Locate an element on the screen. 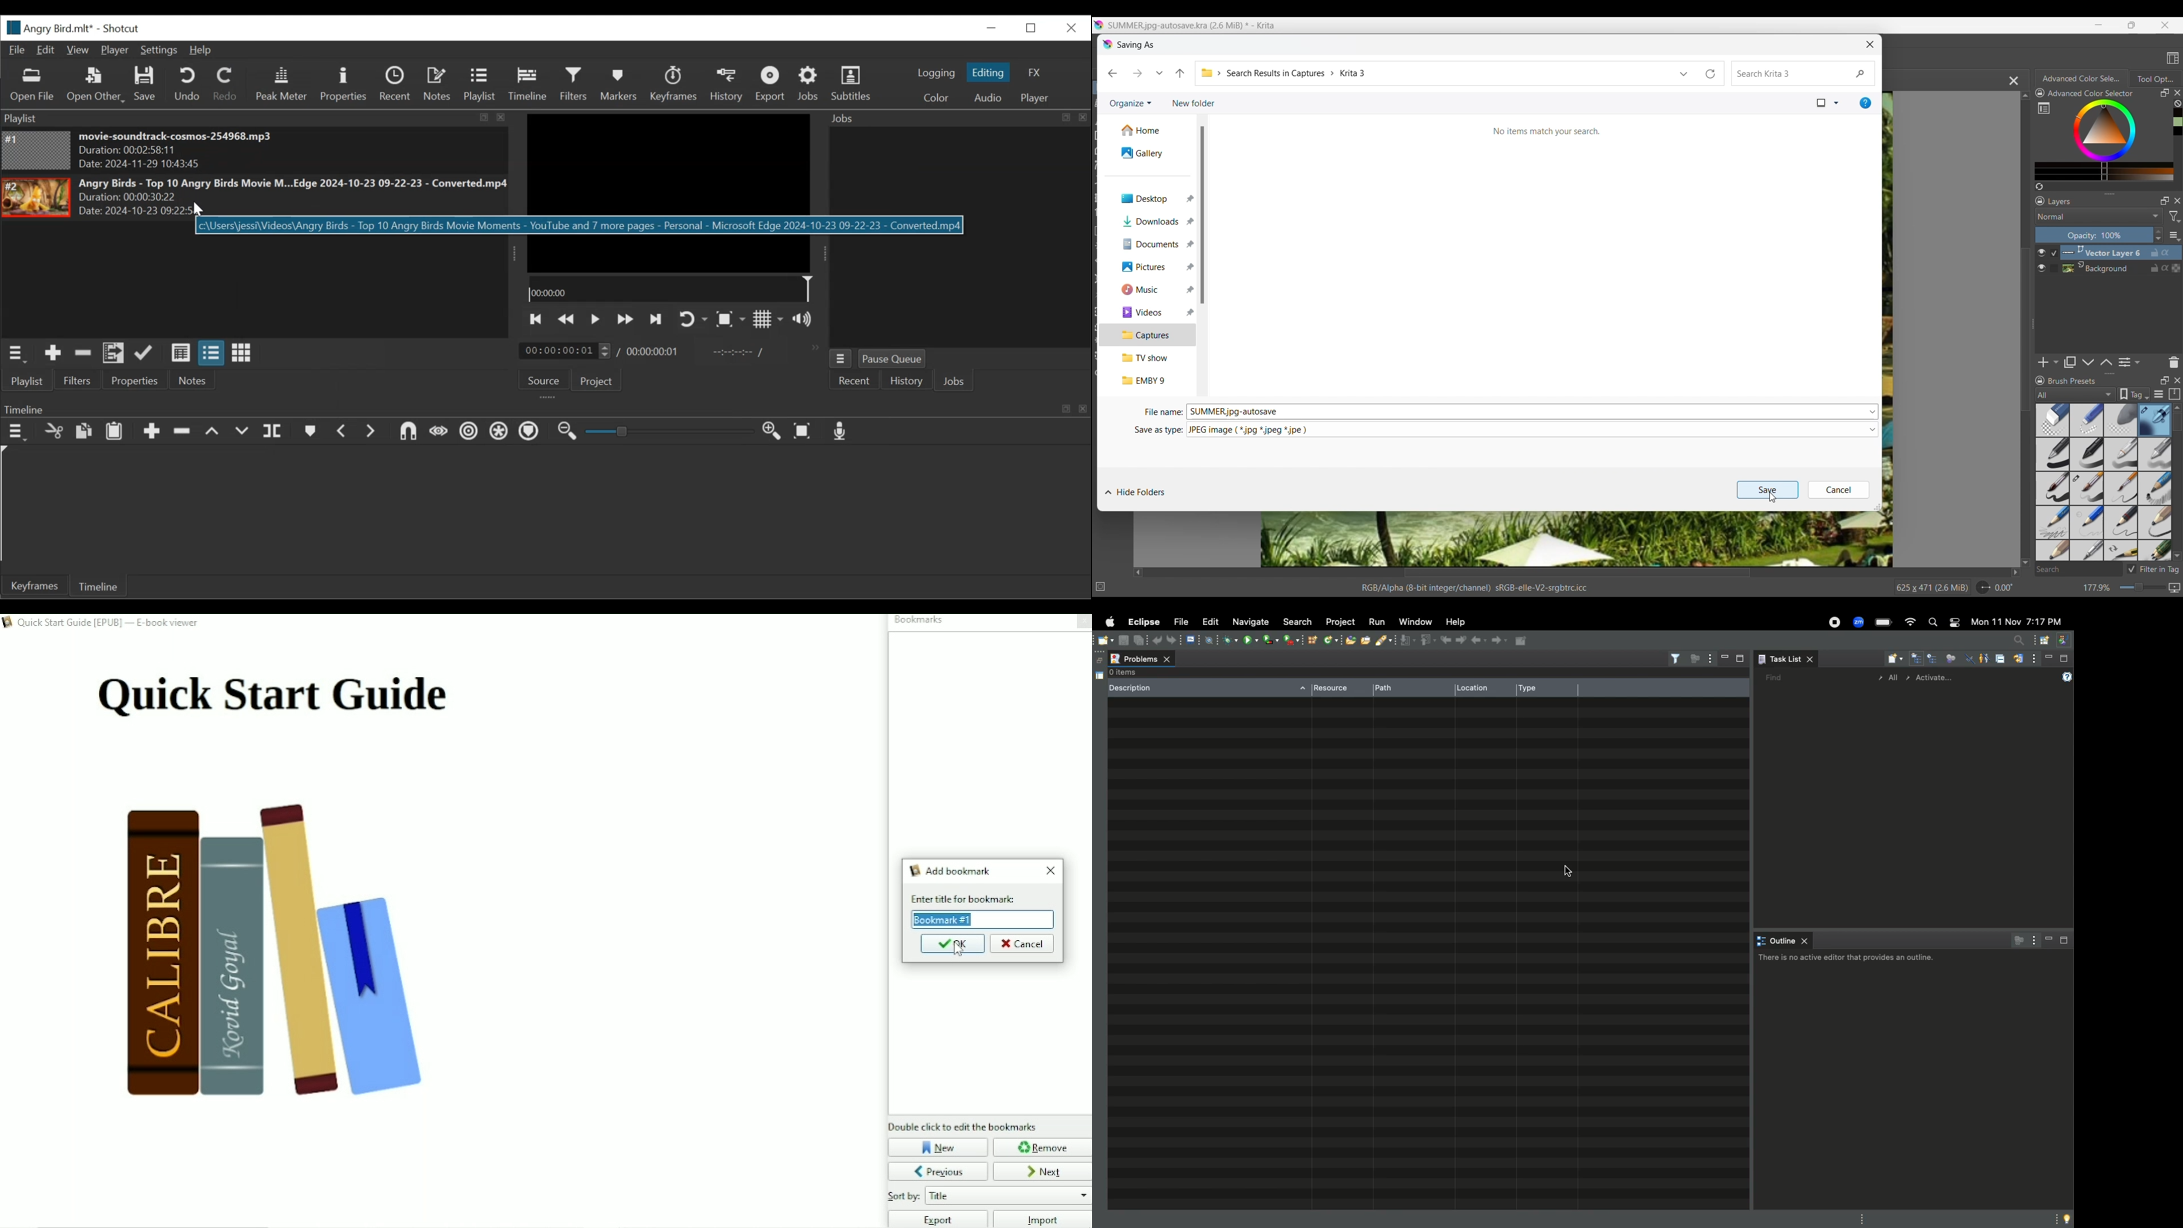 The image size is (2184, 1232). Enter file name is located at coordinates (1526, 412).